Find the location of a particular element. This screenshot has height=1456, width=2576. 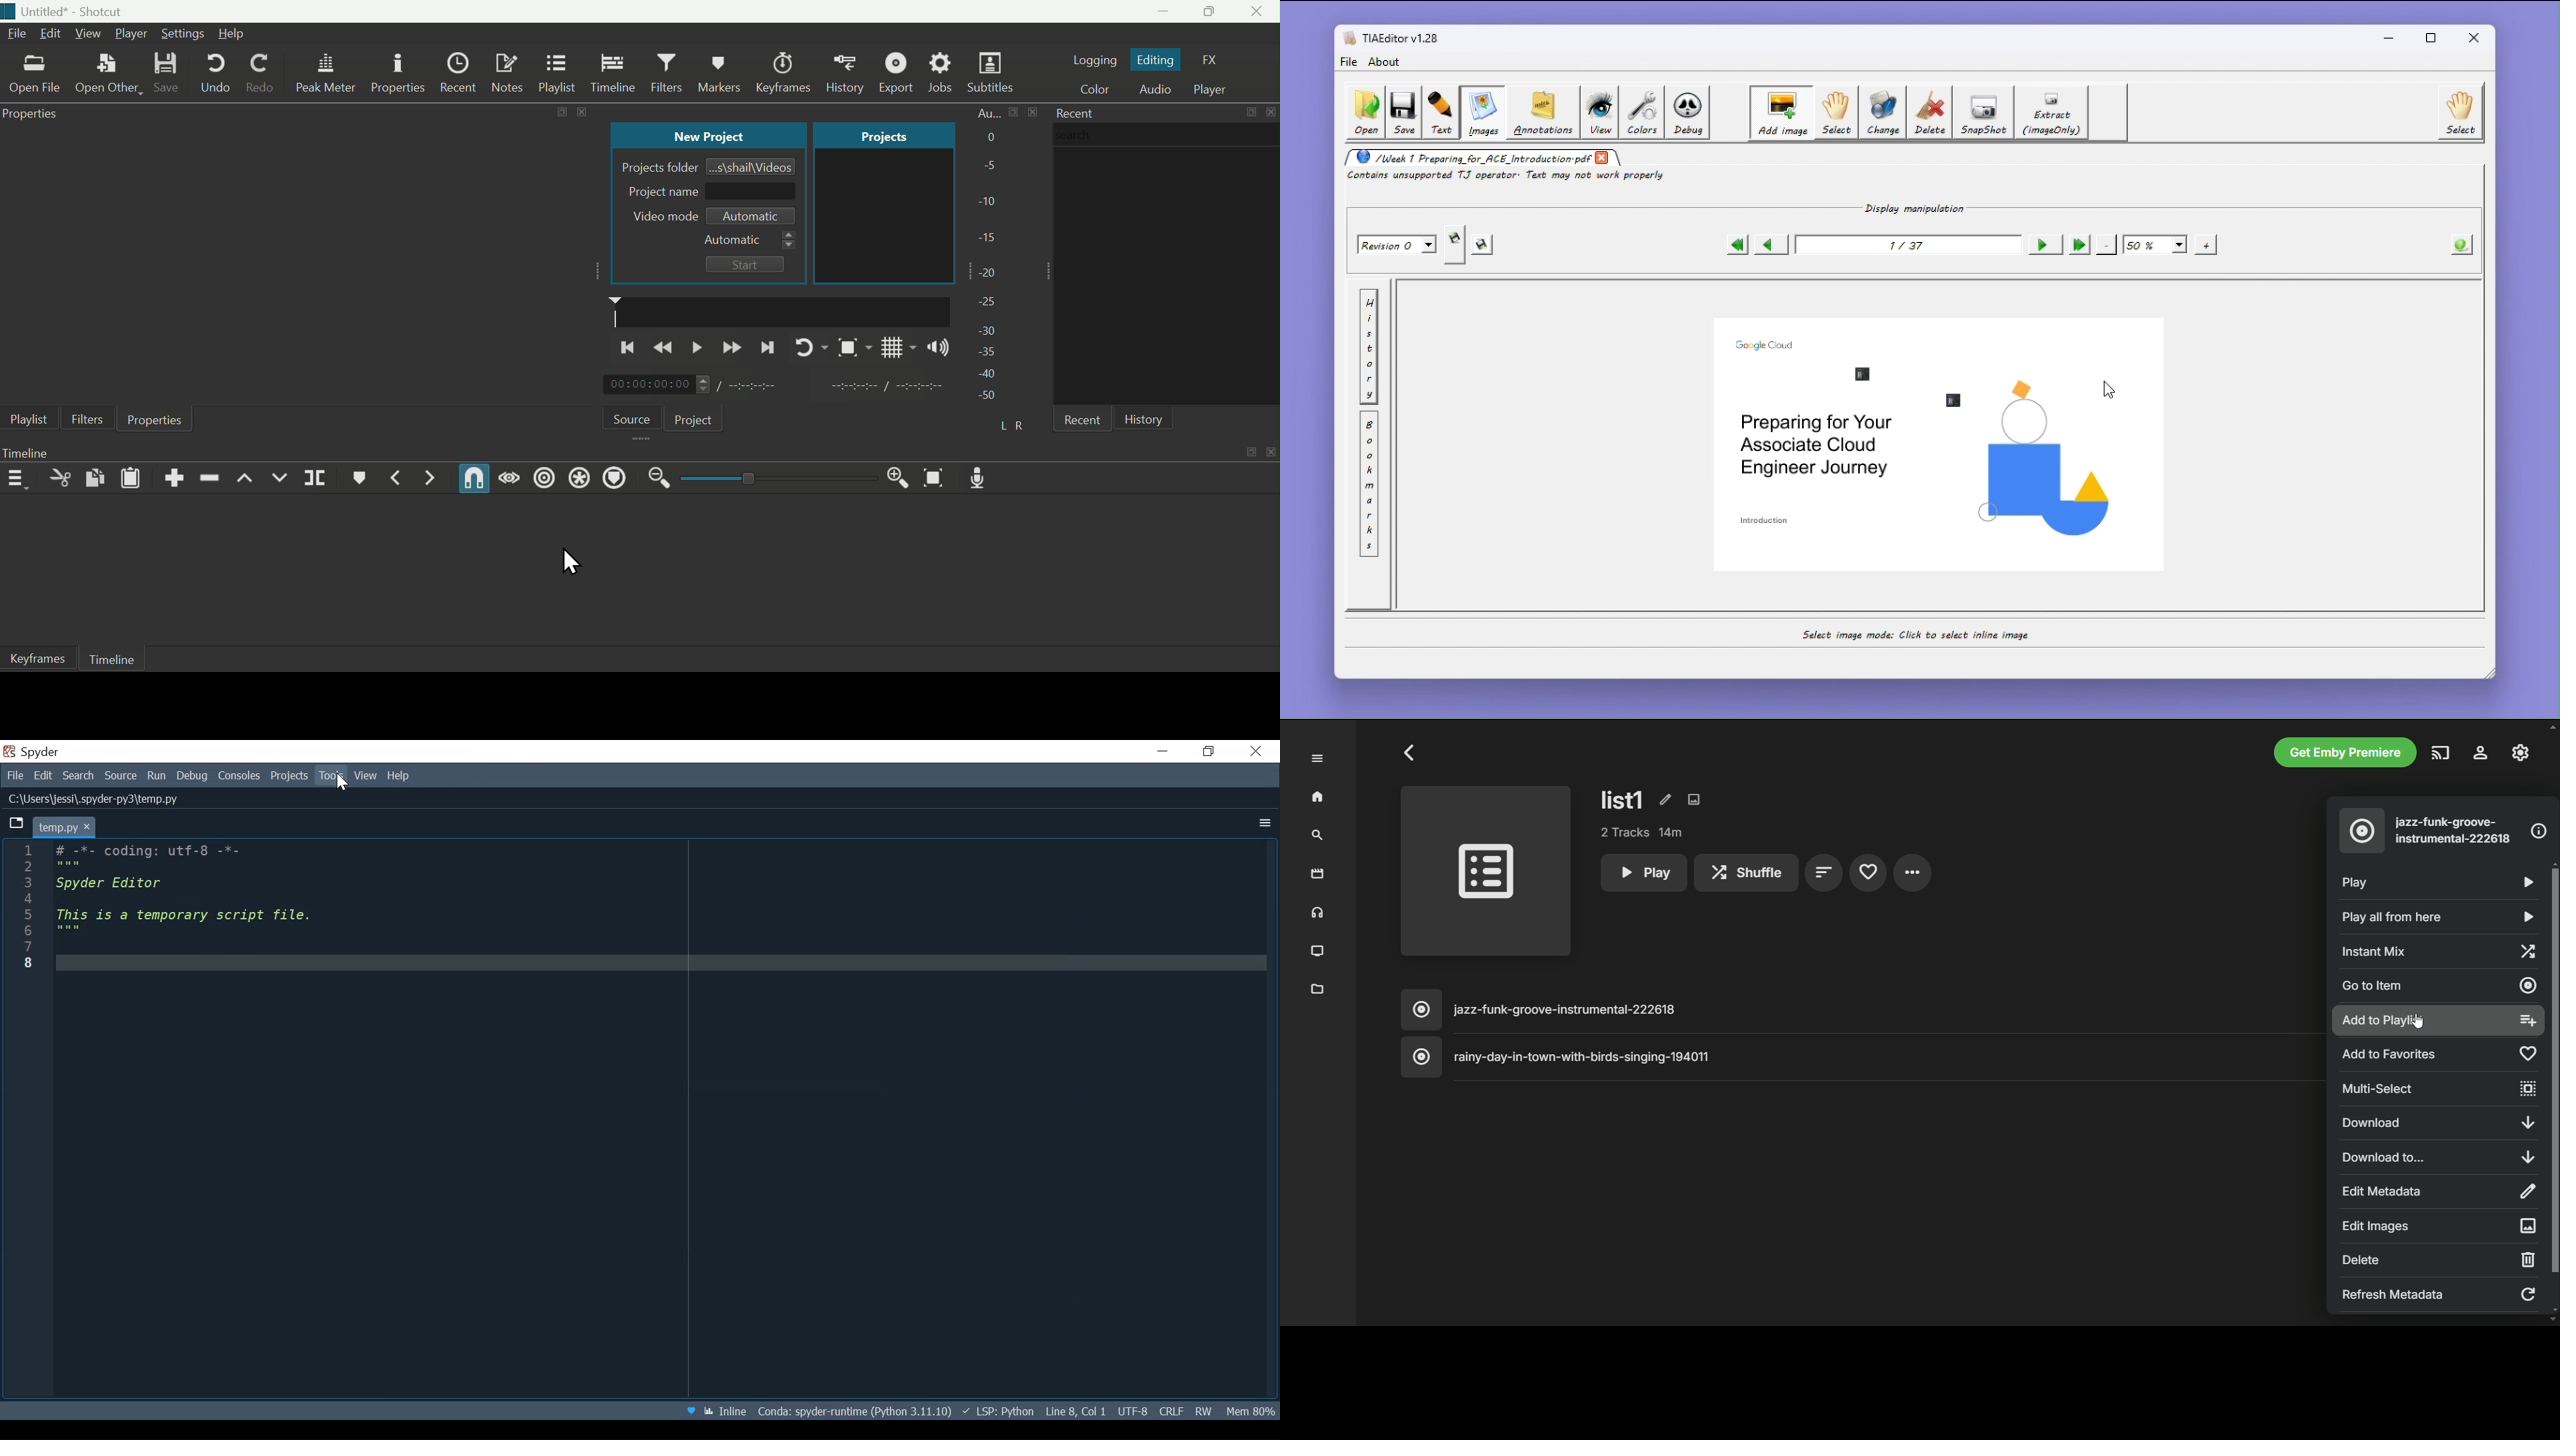

Conda Environment Indicator is located at coordinates (877, 1410).